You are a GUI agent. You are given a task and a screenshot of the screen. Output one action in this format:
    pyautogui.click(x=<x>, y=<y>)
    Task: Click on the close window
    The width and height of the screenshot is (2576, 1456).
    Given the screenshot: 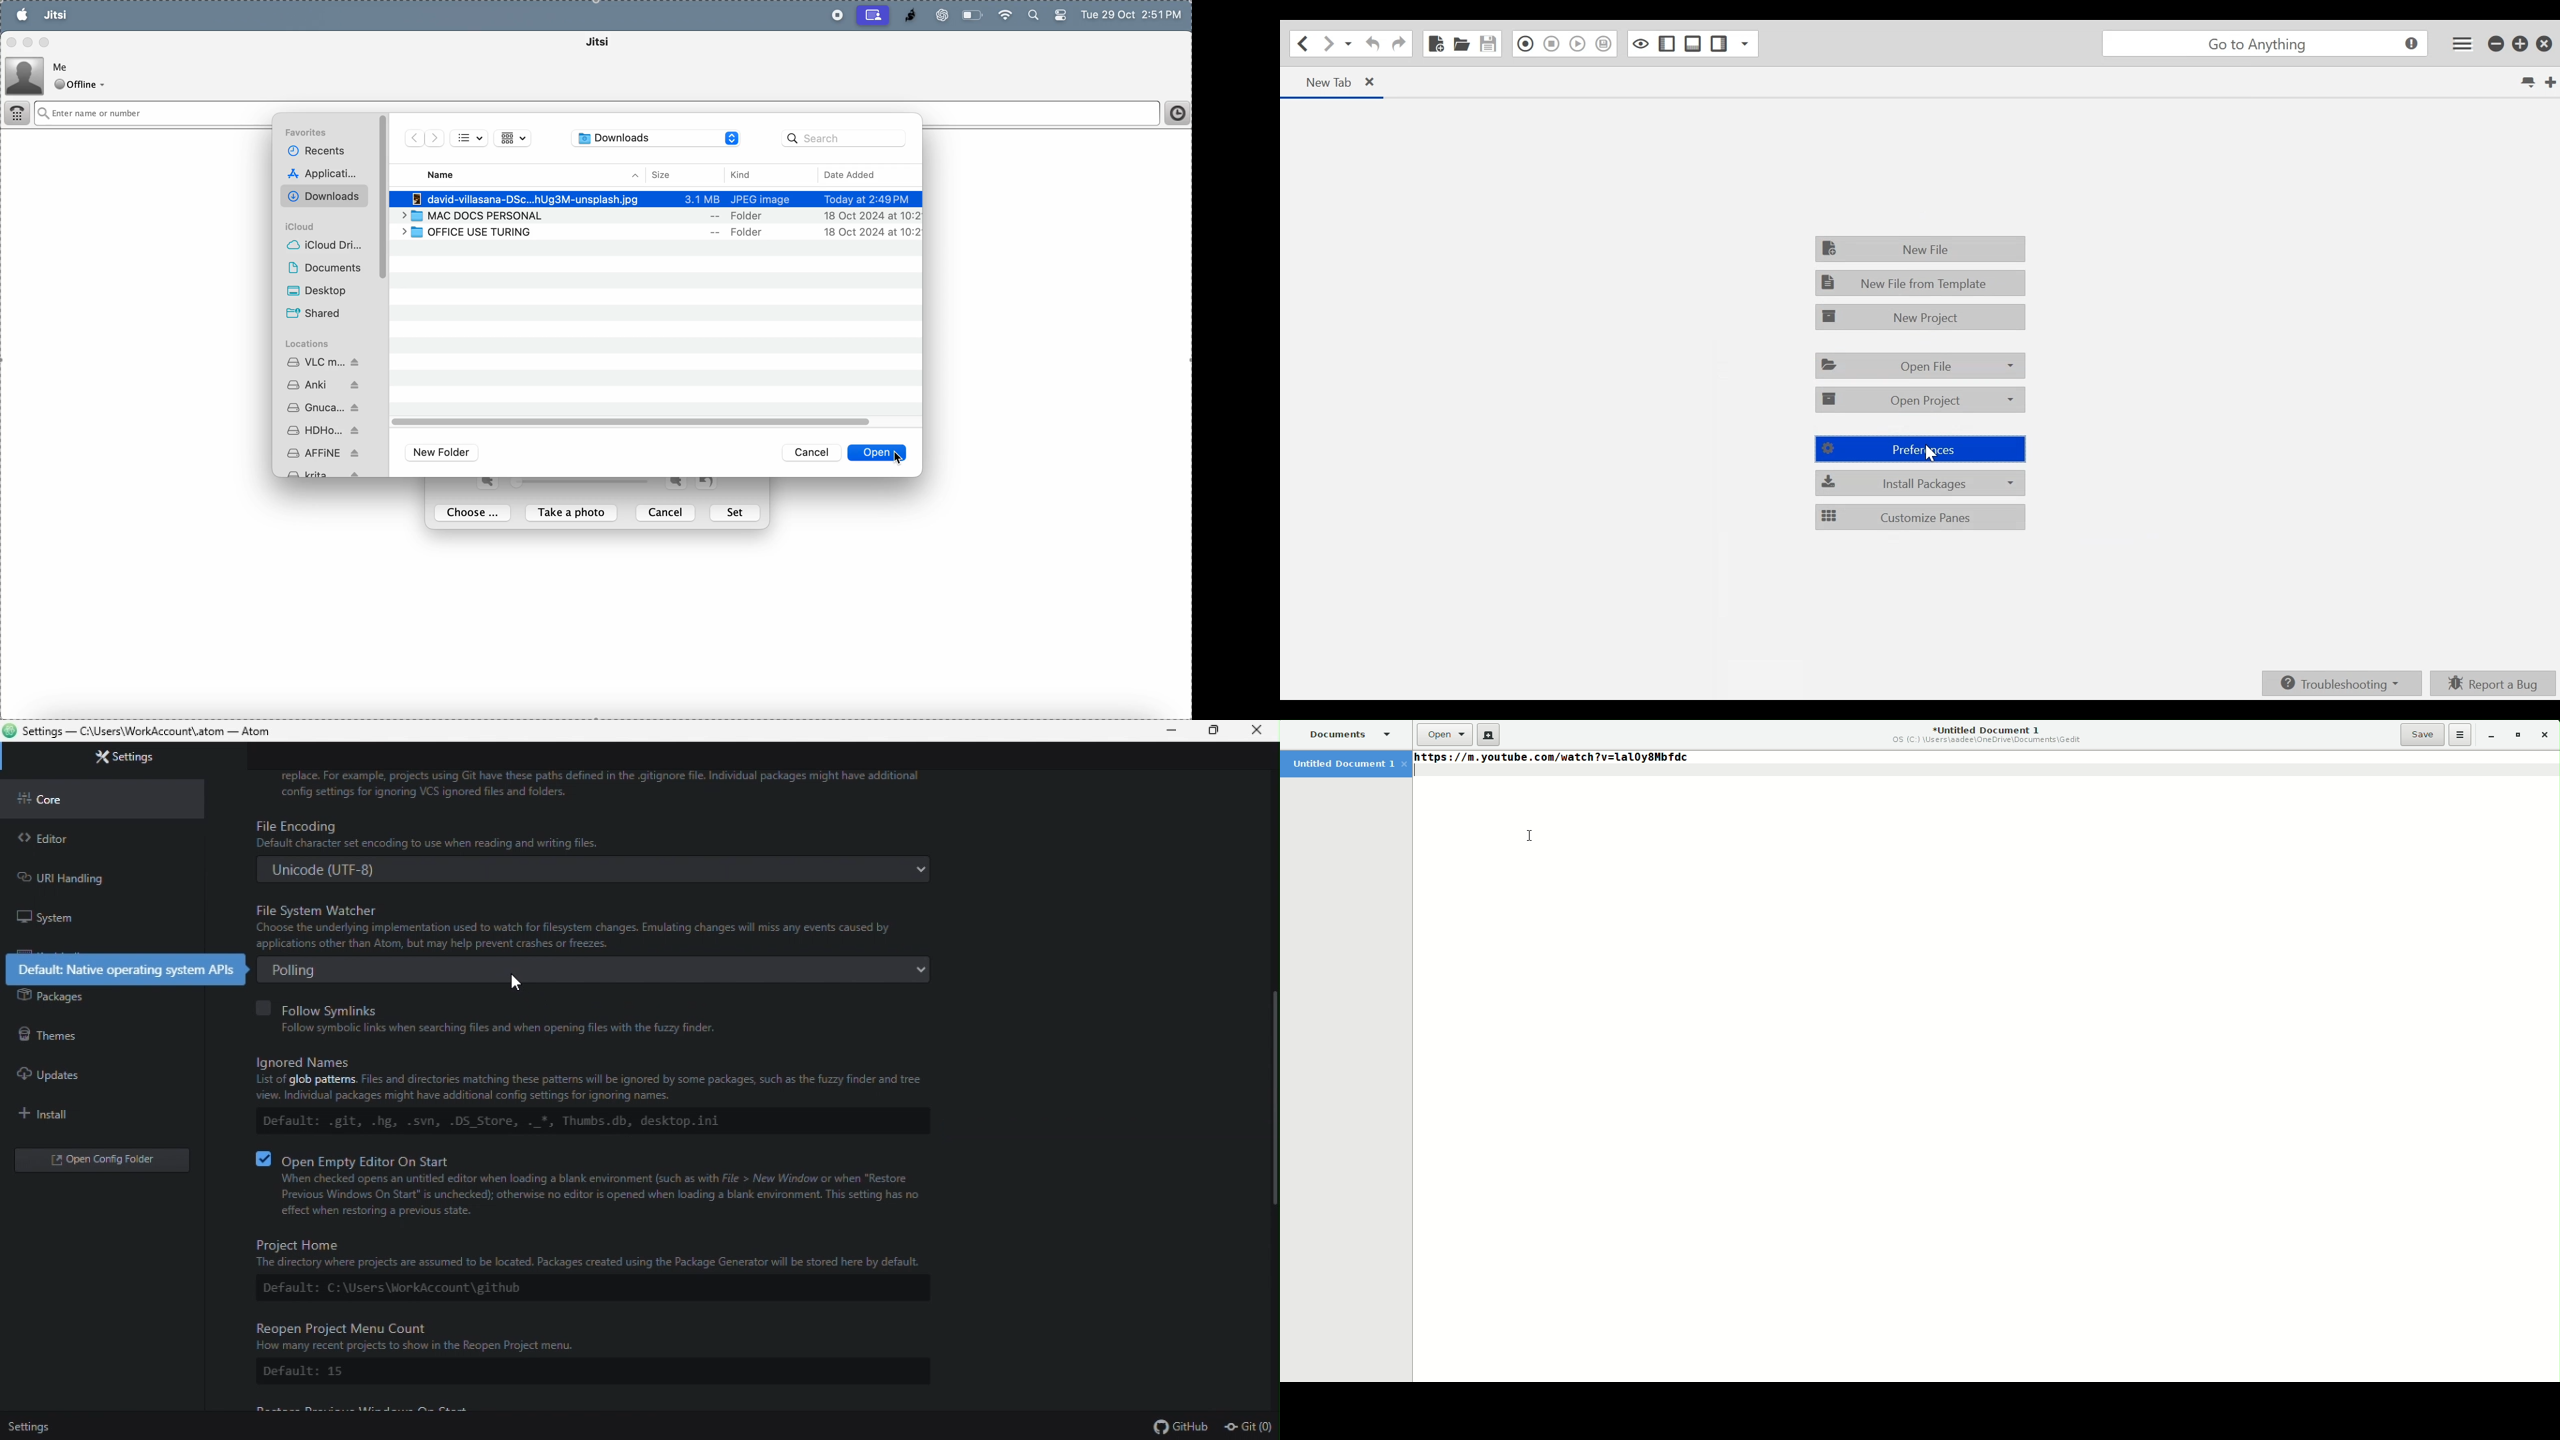 What is the action you would take?
    pyautogui.click(x=12, y=44)
    